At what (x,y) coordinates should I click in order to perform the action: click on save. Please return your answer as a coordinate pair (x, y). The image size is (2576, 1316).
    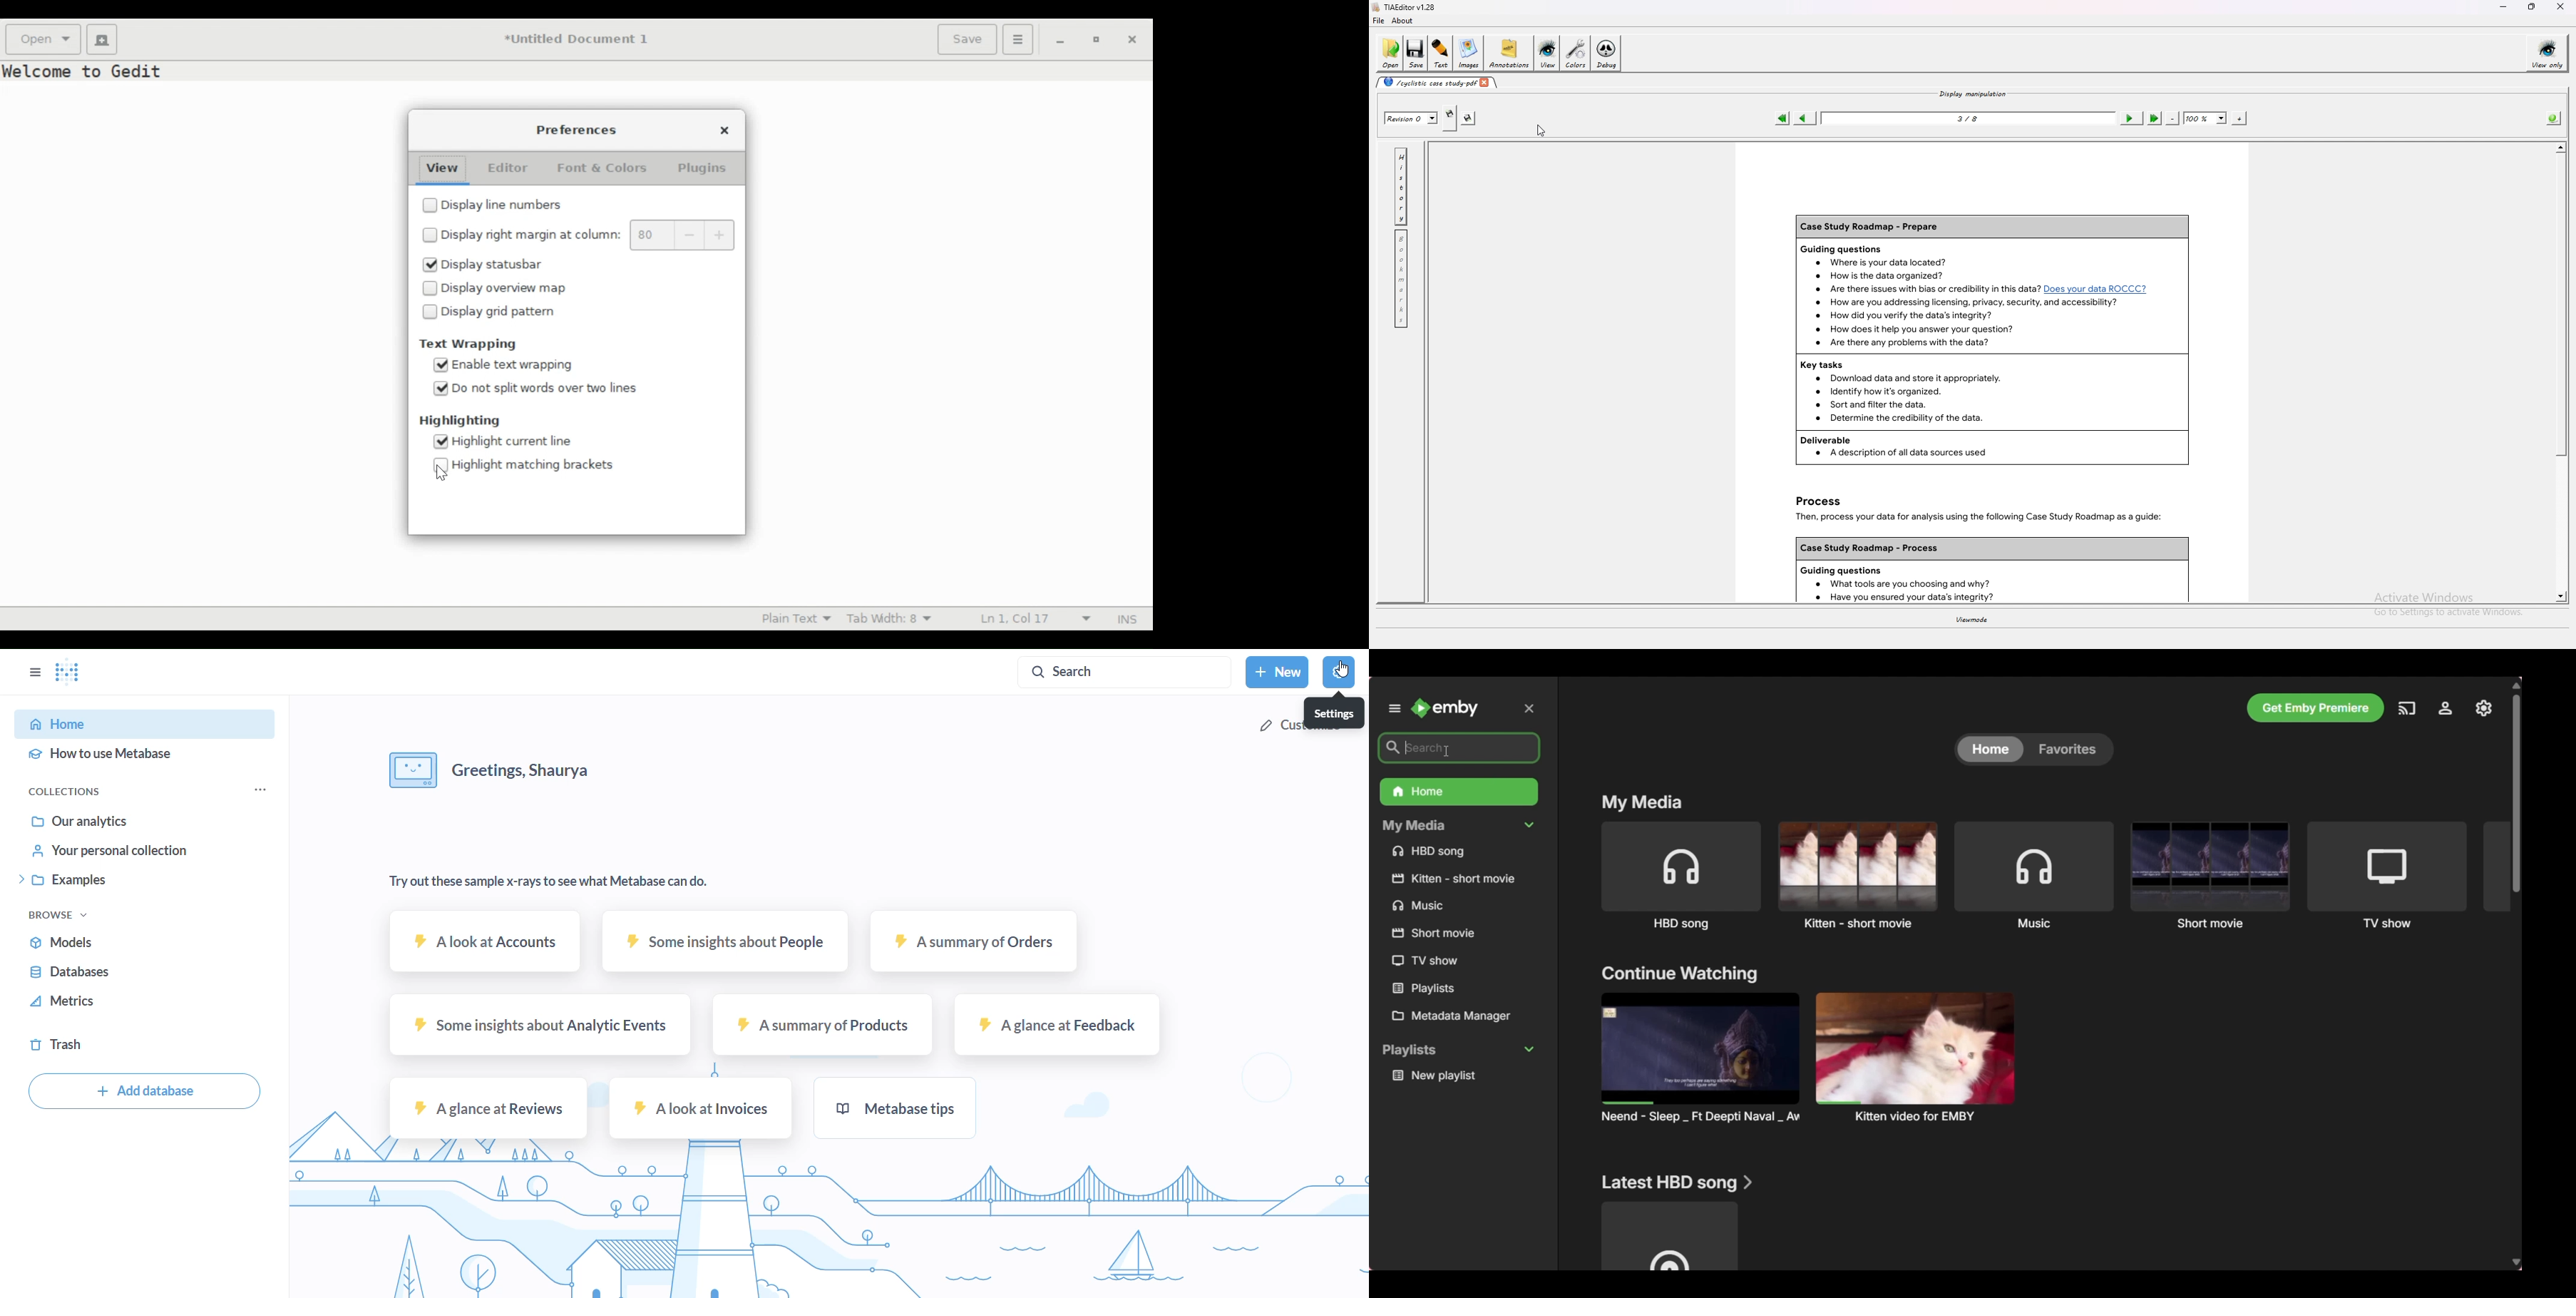
    Looking at the image, I should click on (1417, 52).